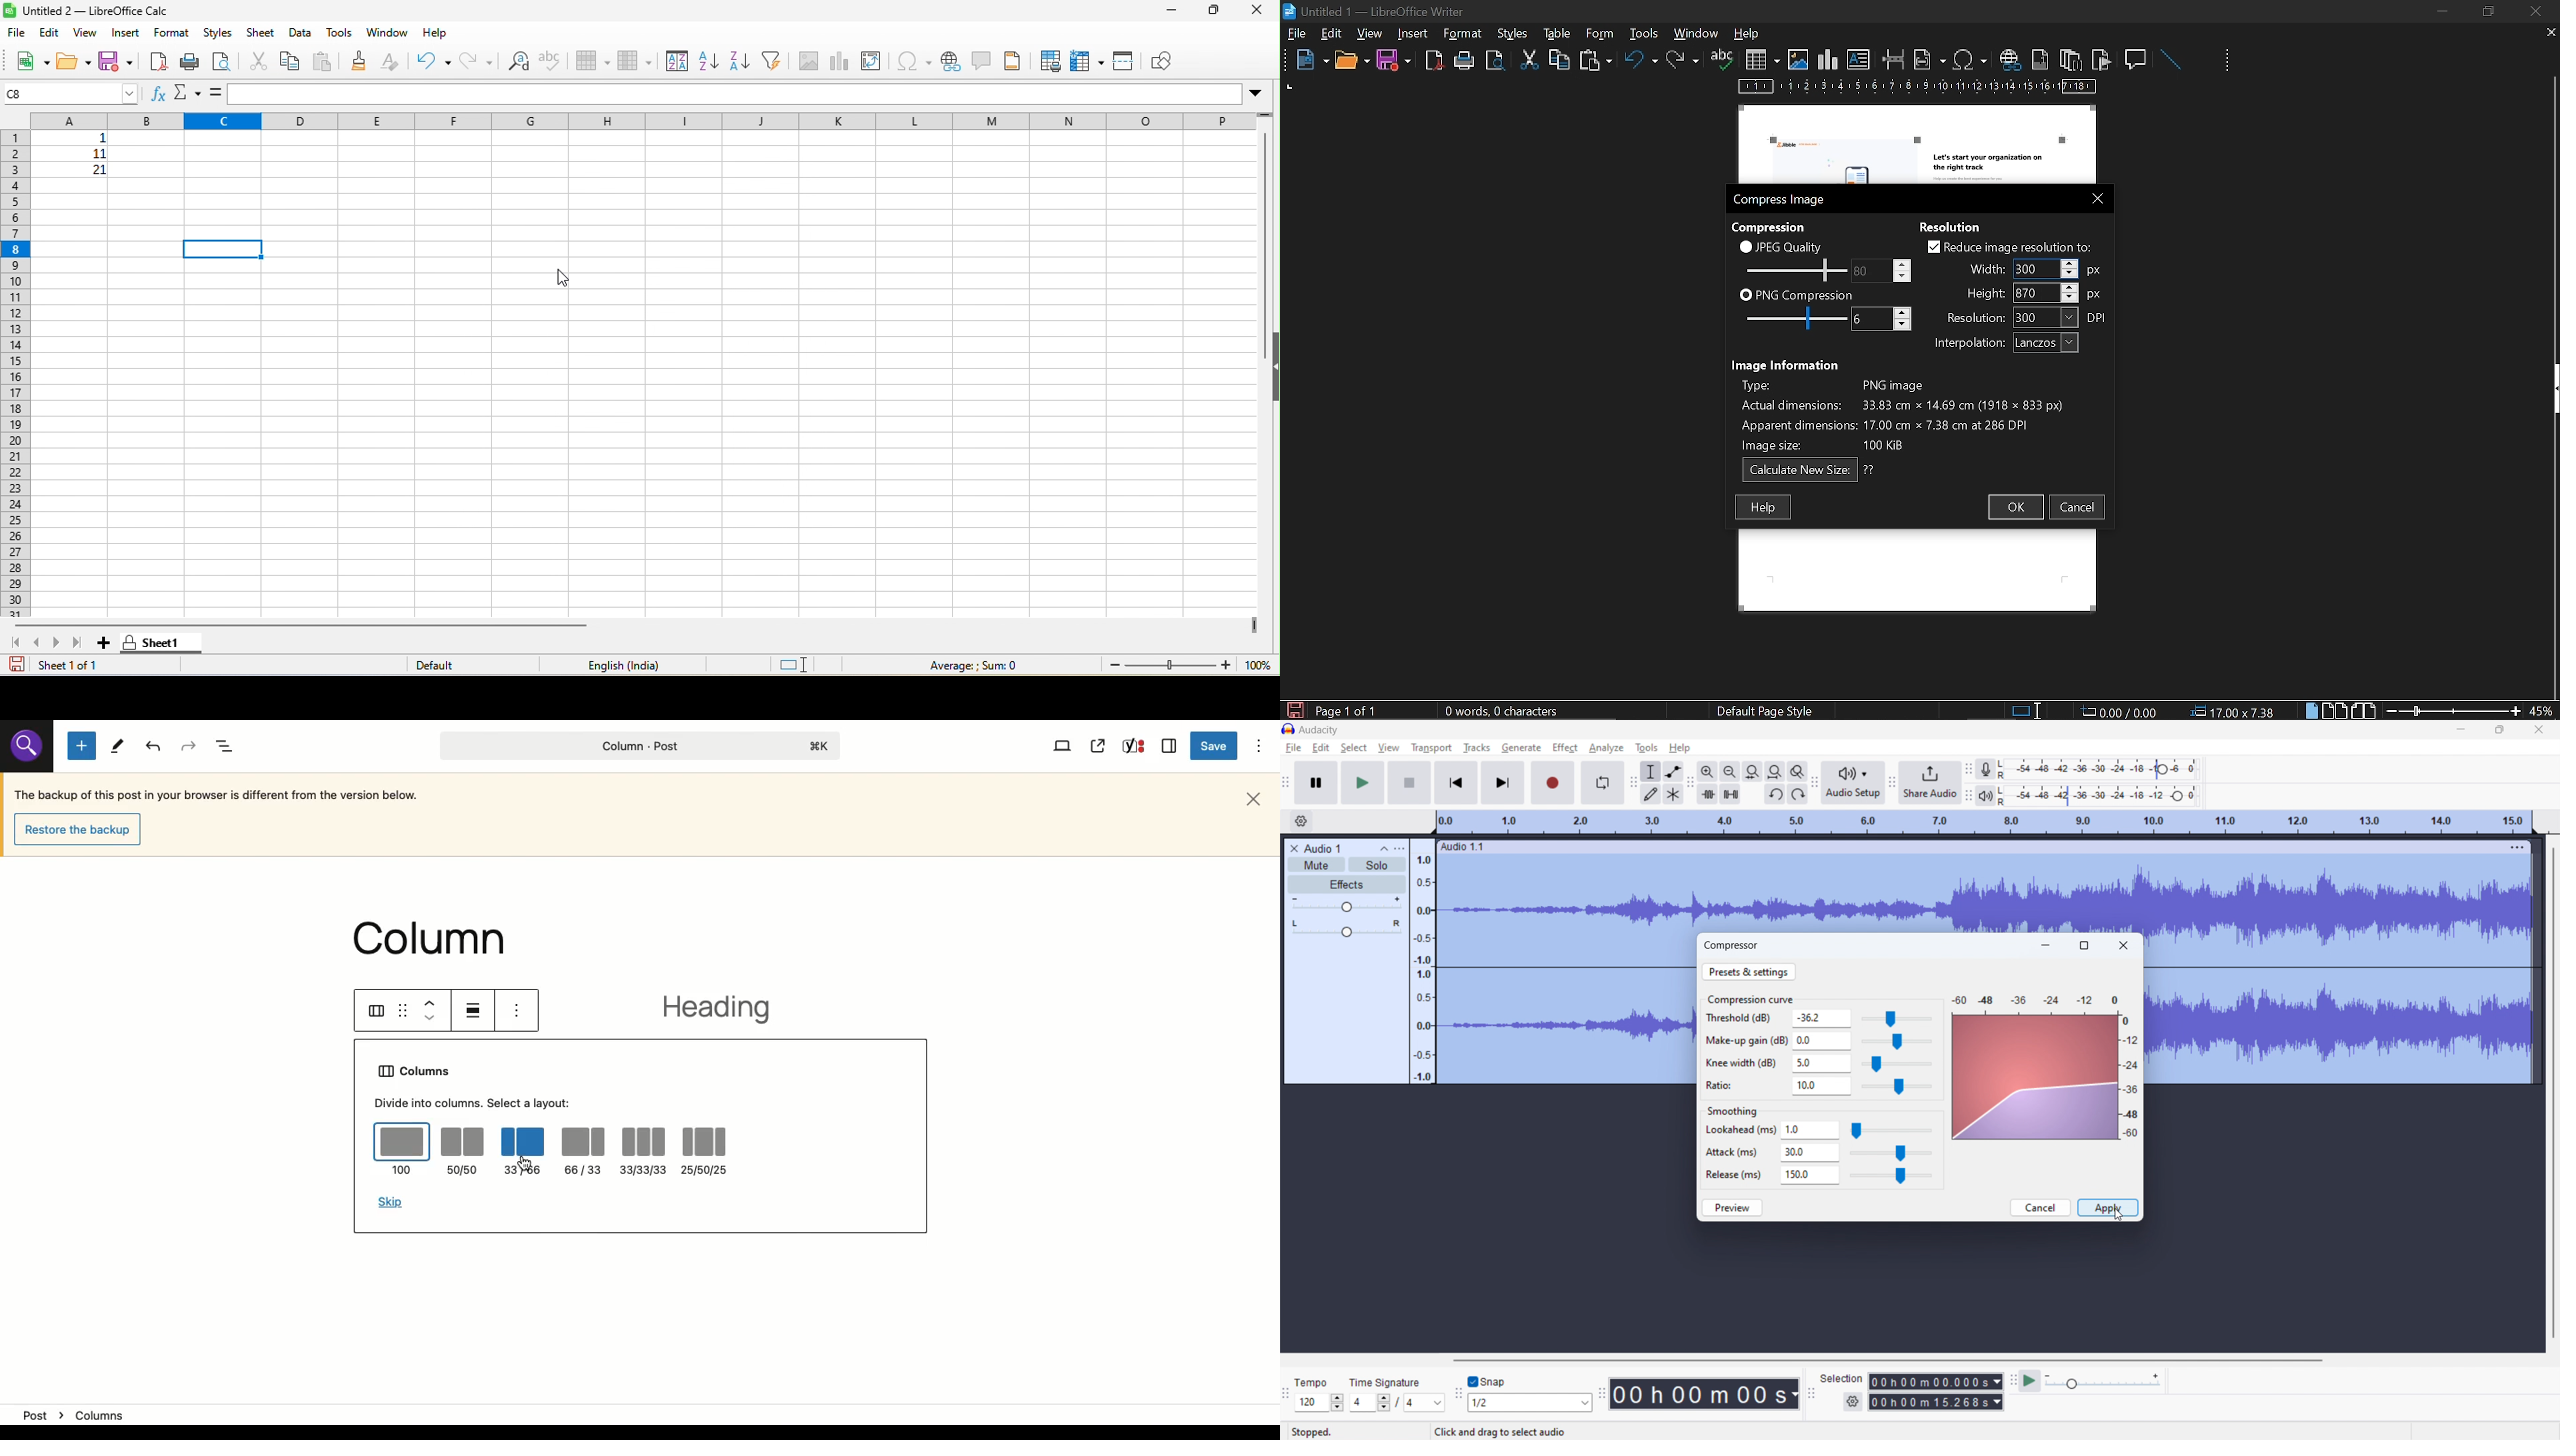  I want to click on copy, so click(290, 63).